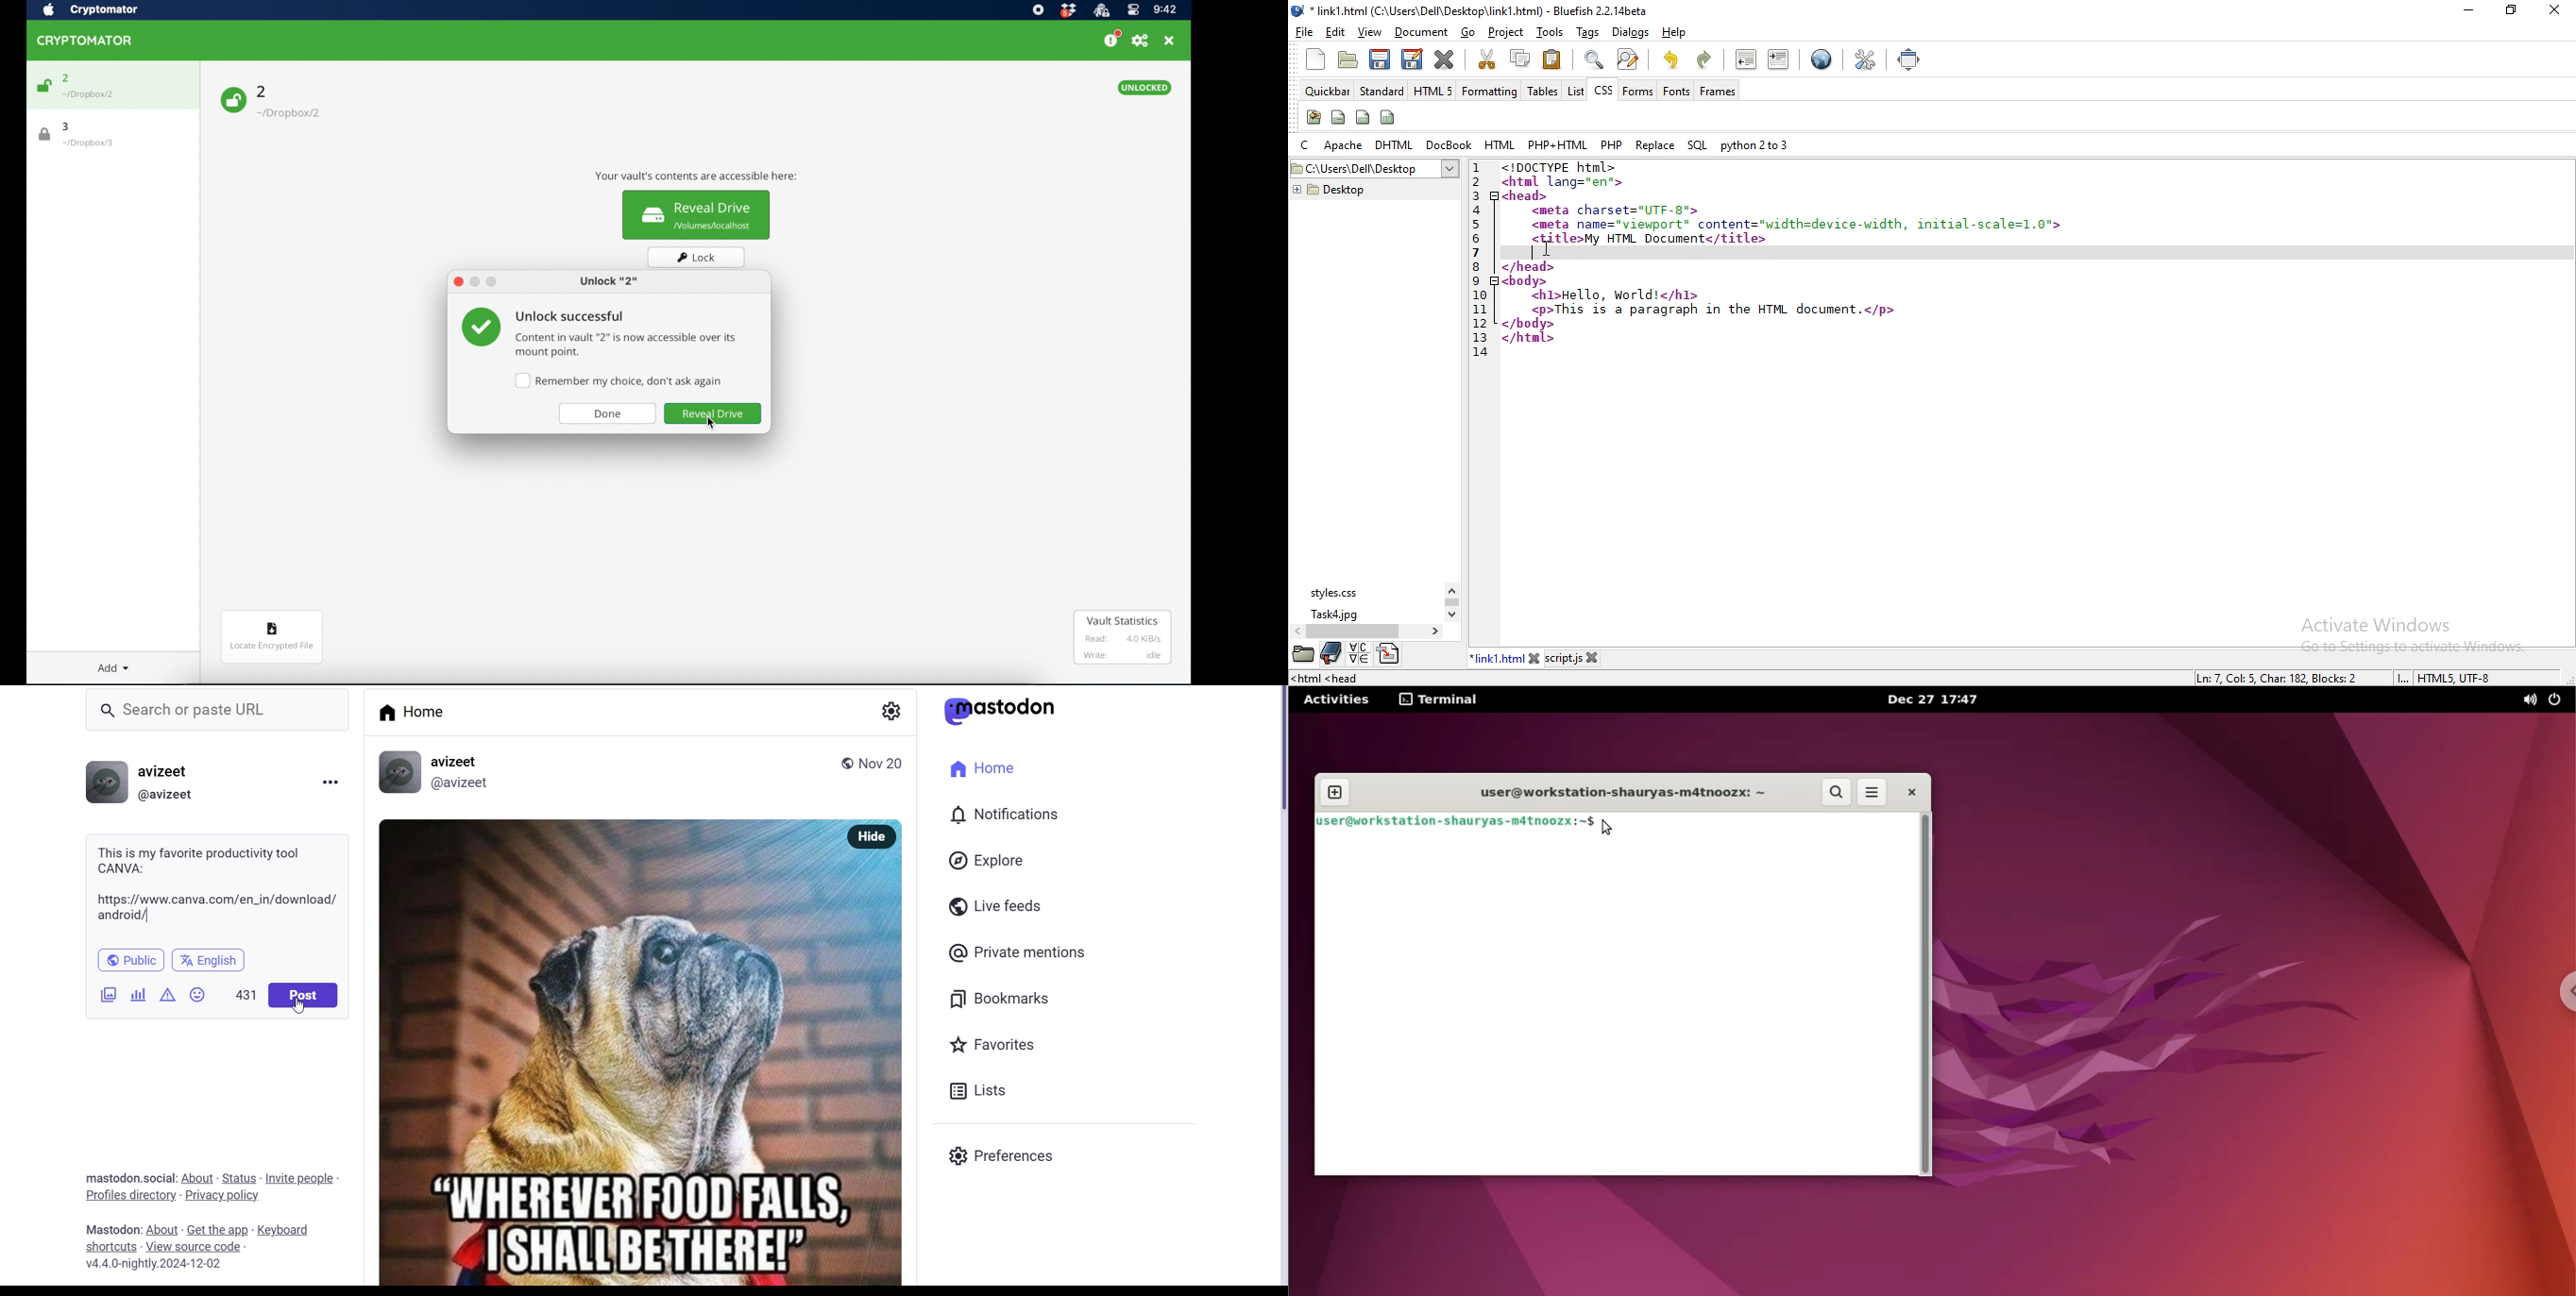  I want to click on typing, so click(1531, 253).